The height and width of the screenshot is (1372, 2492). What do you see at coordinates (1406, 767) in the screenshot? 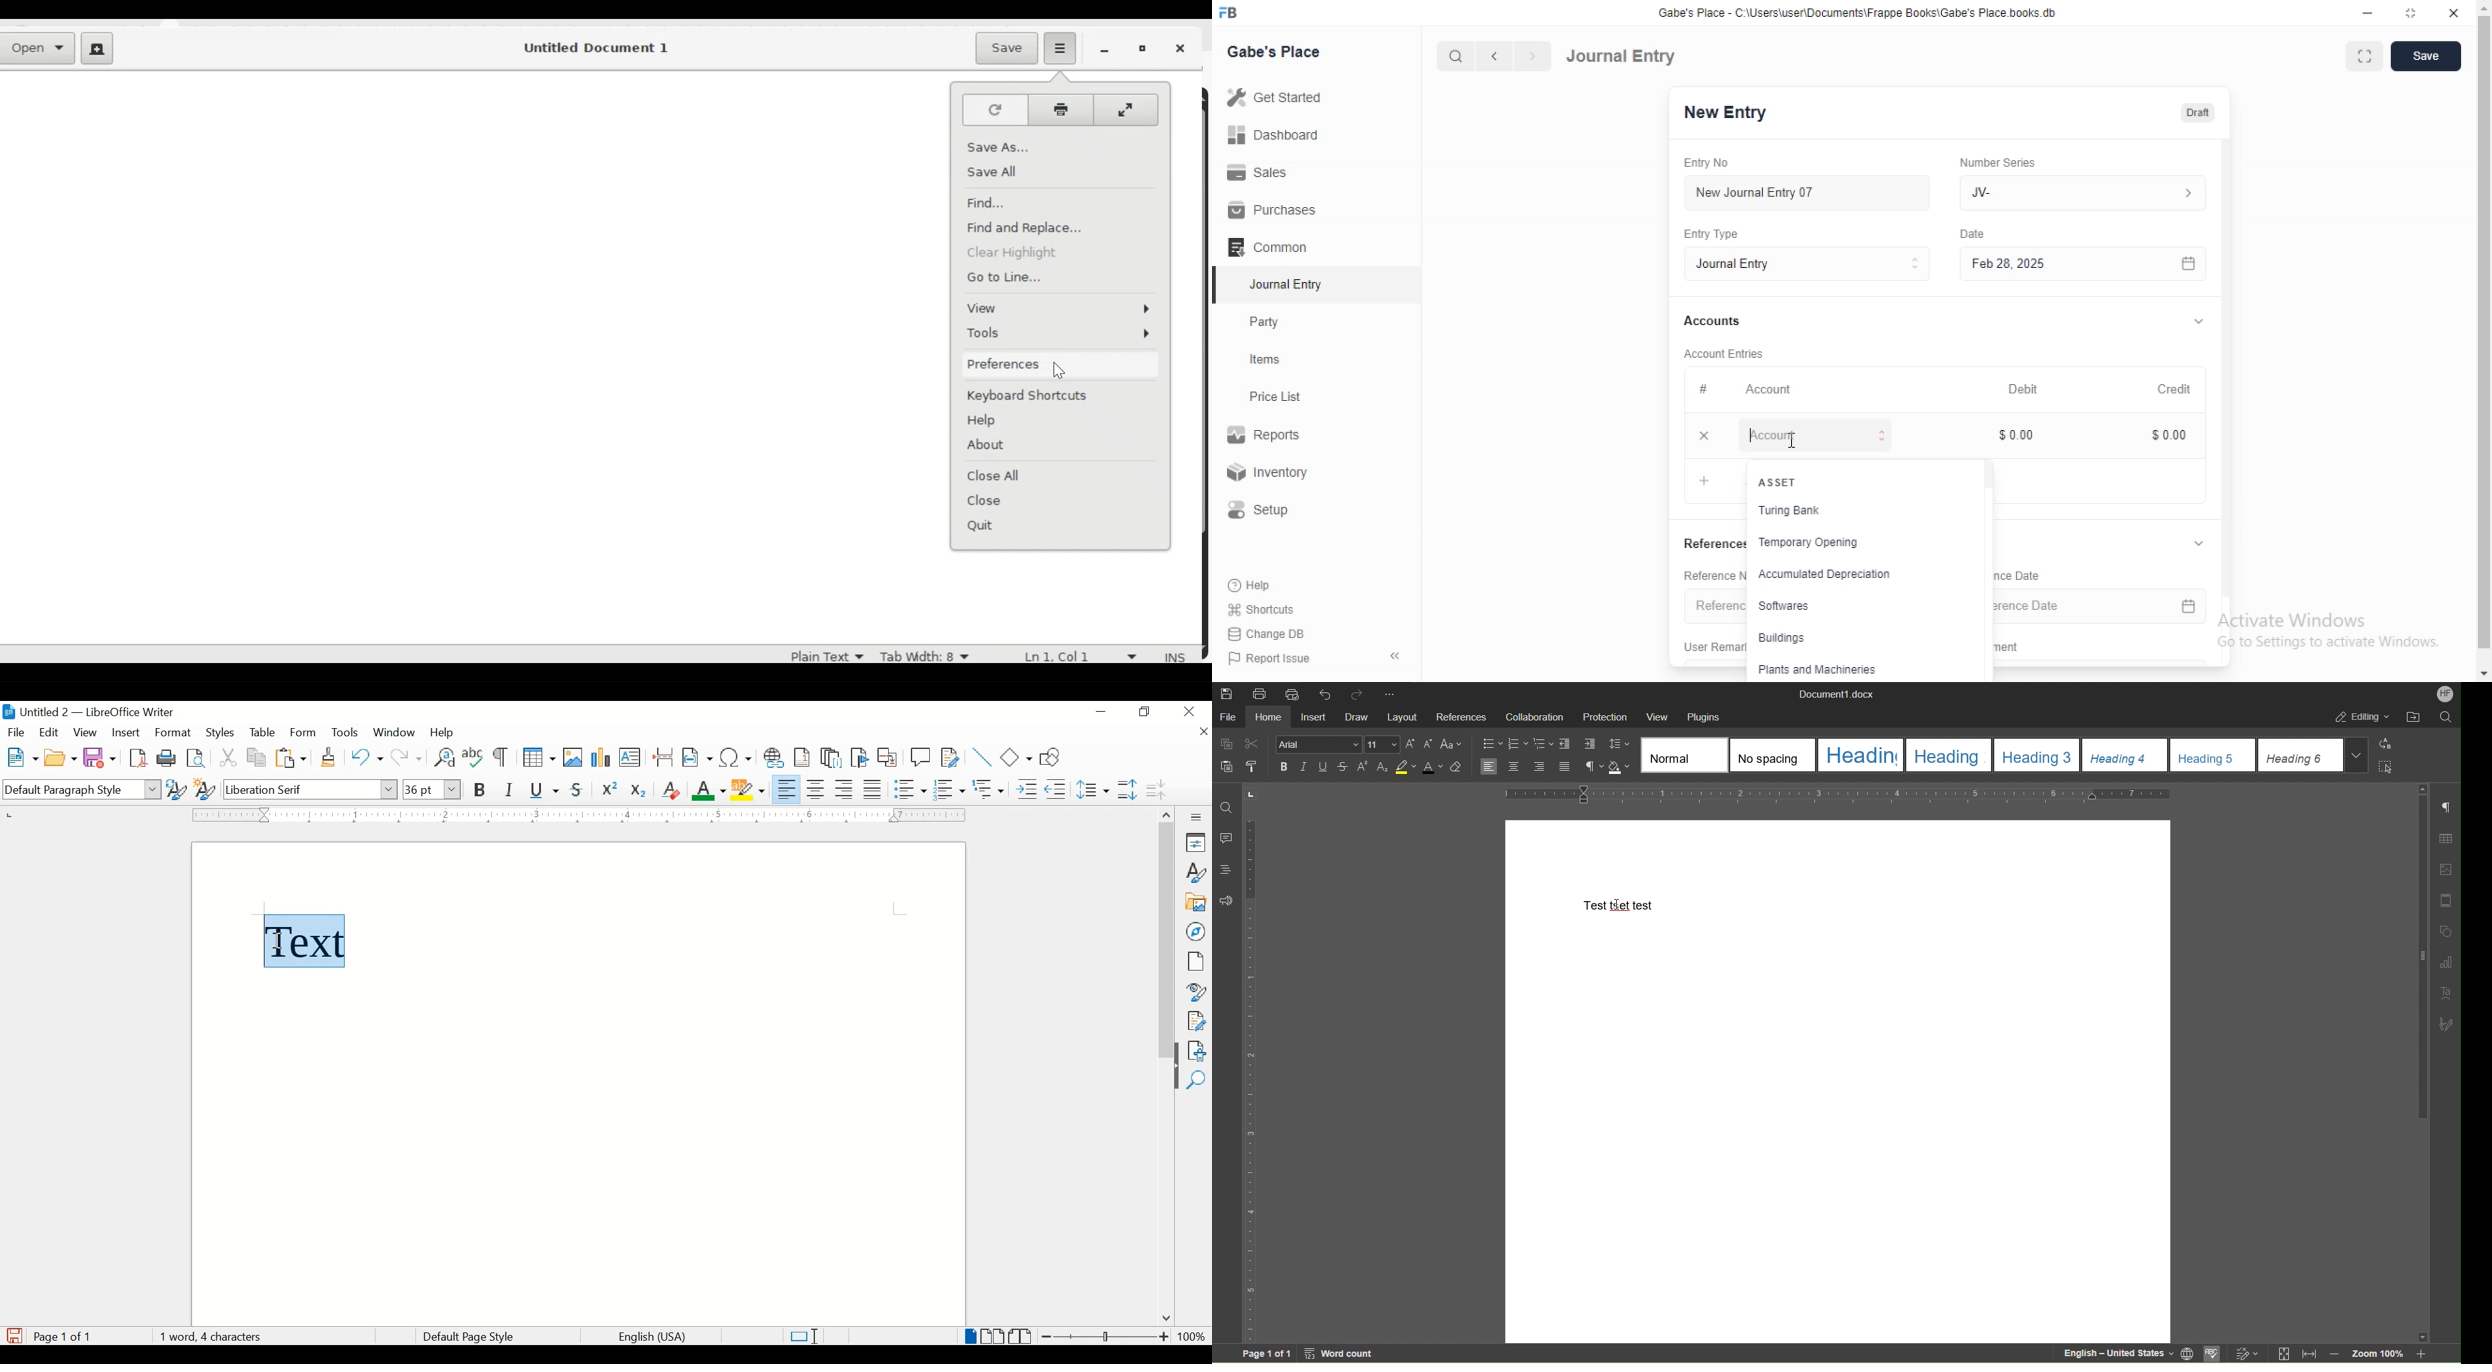
I see `Highlight` at bounding box center [1406, 767].